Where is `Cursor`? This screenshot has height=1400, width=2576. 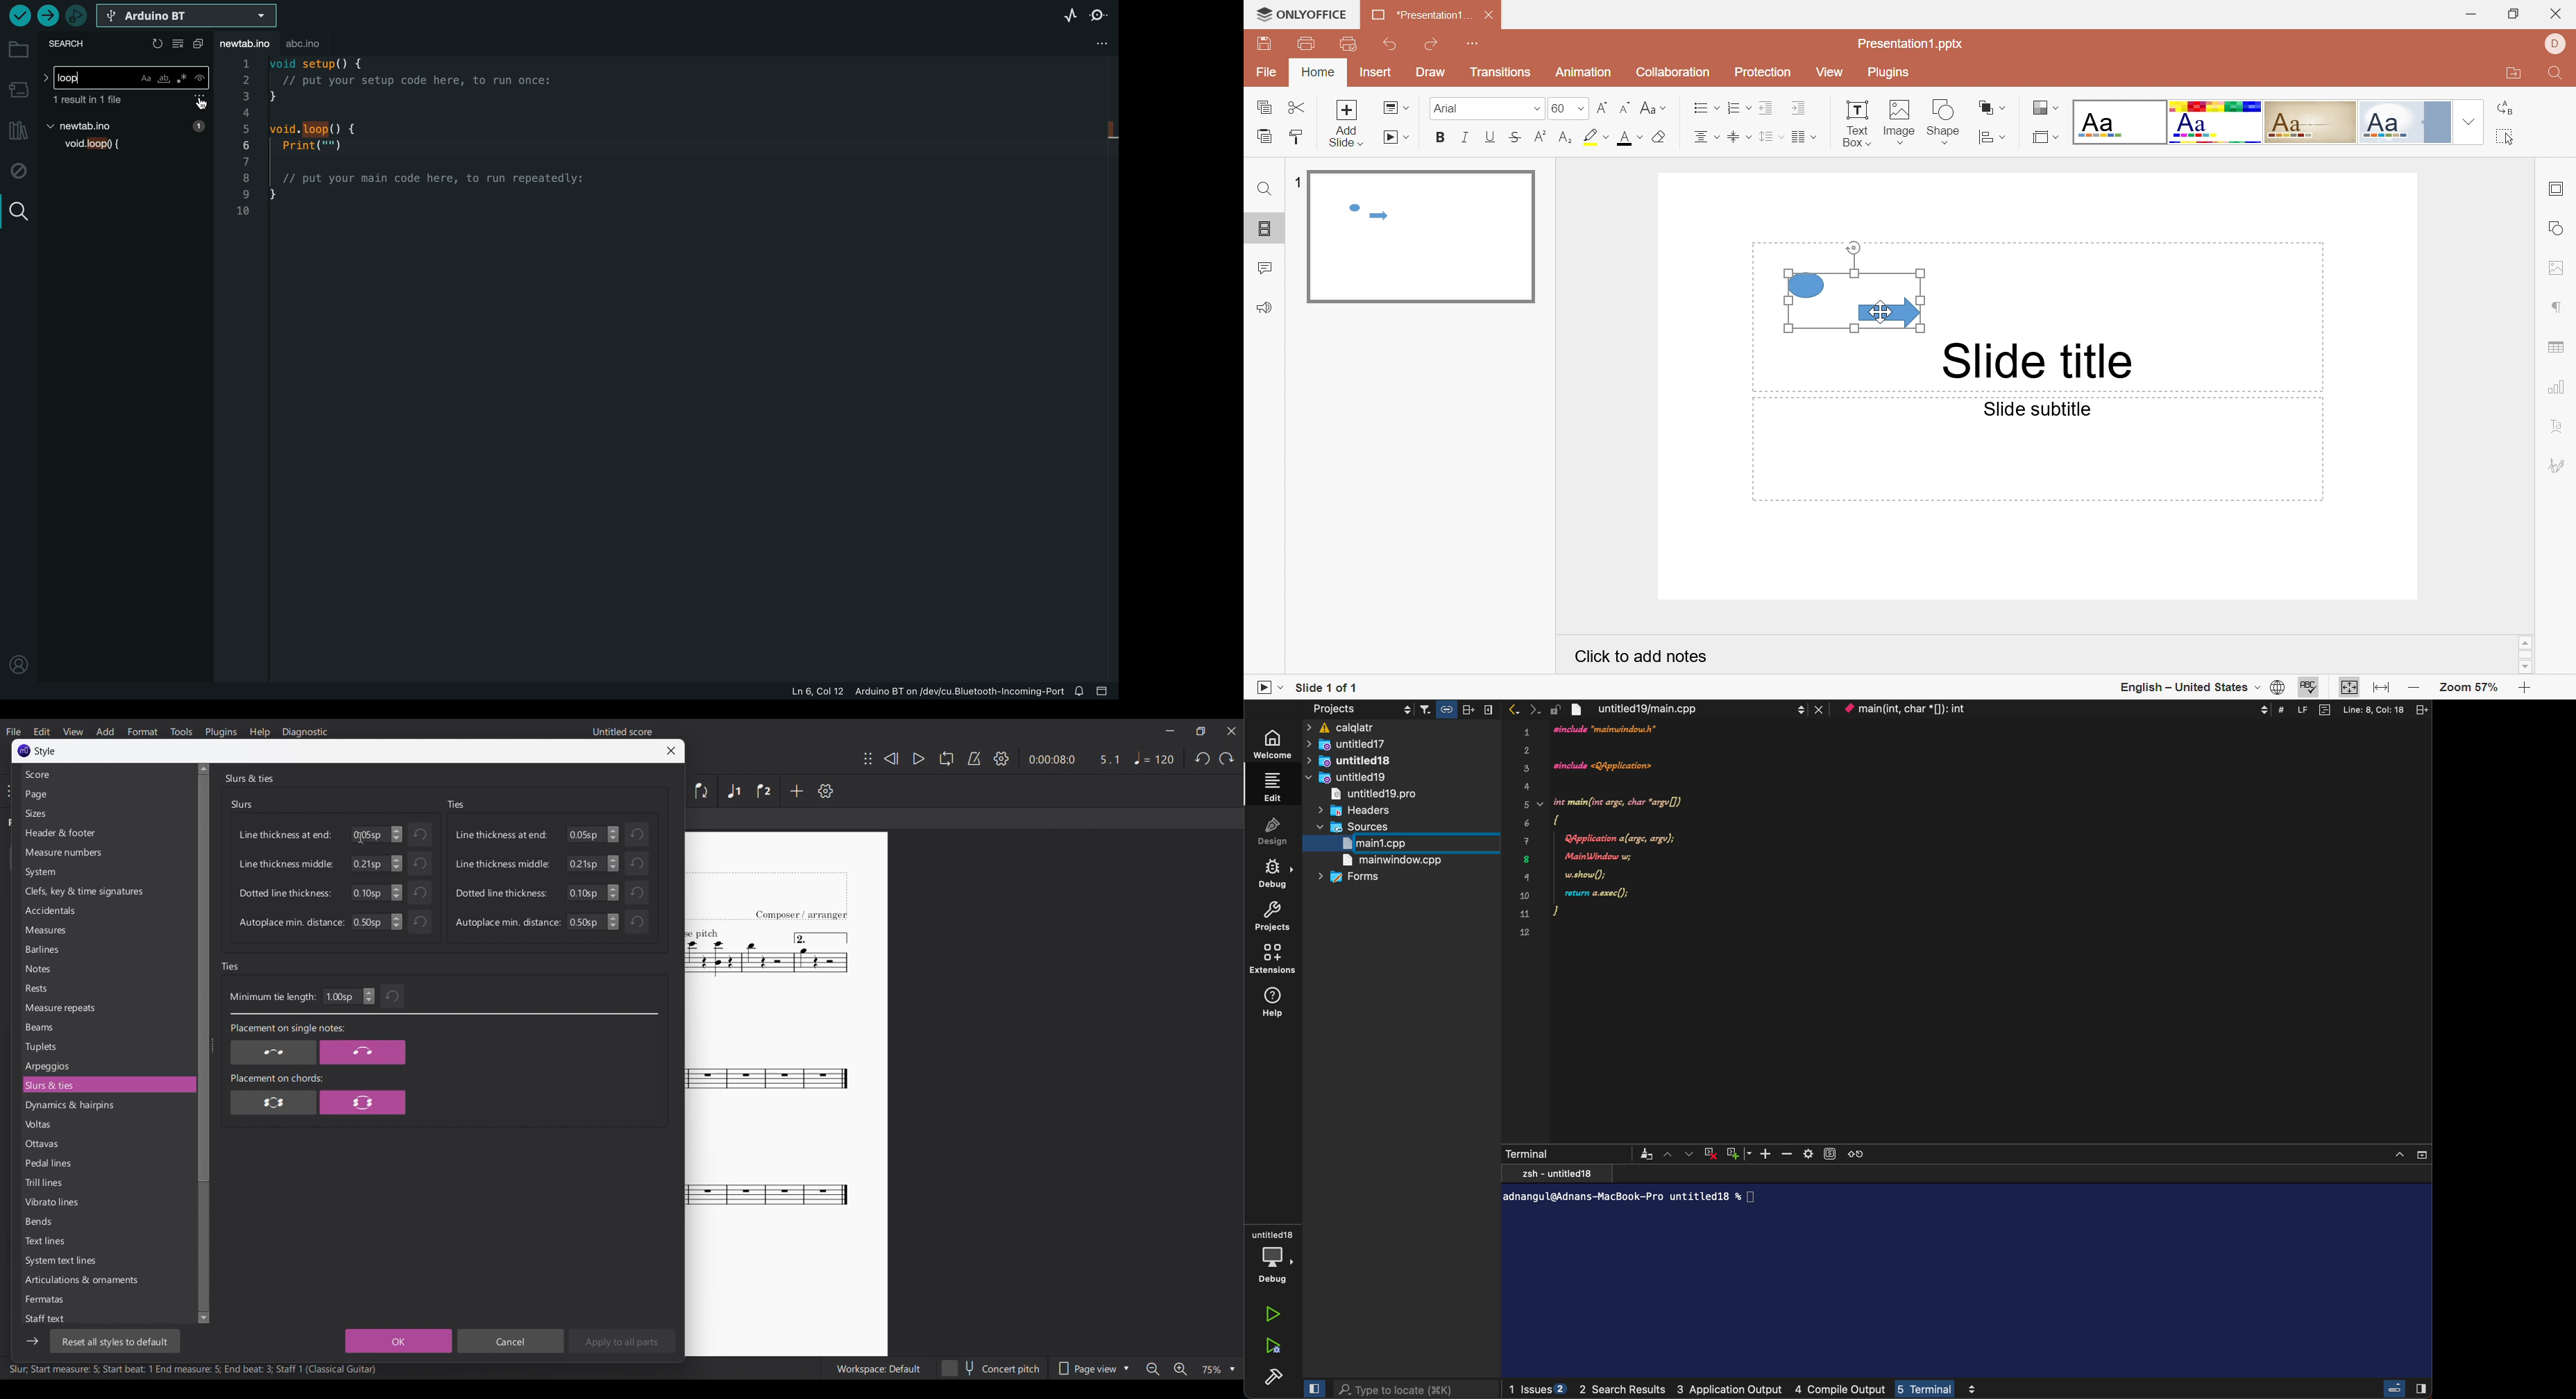 Cursor is located at coordinates (361, 837).